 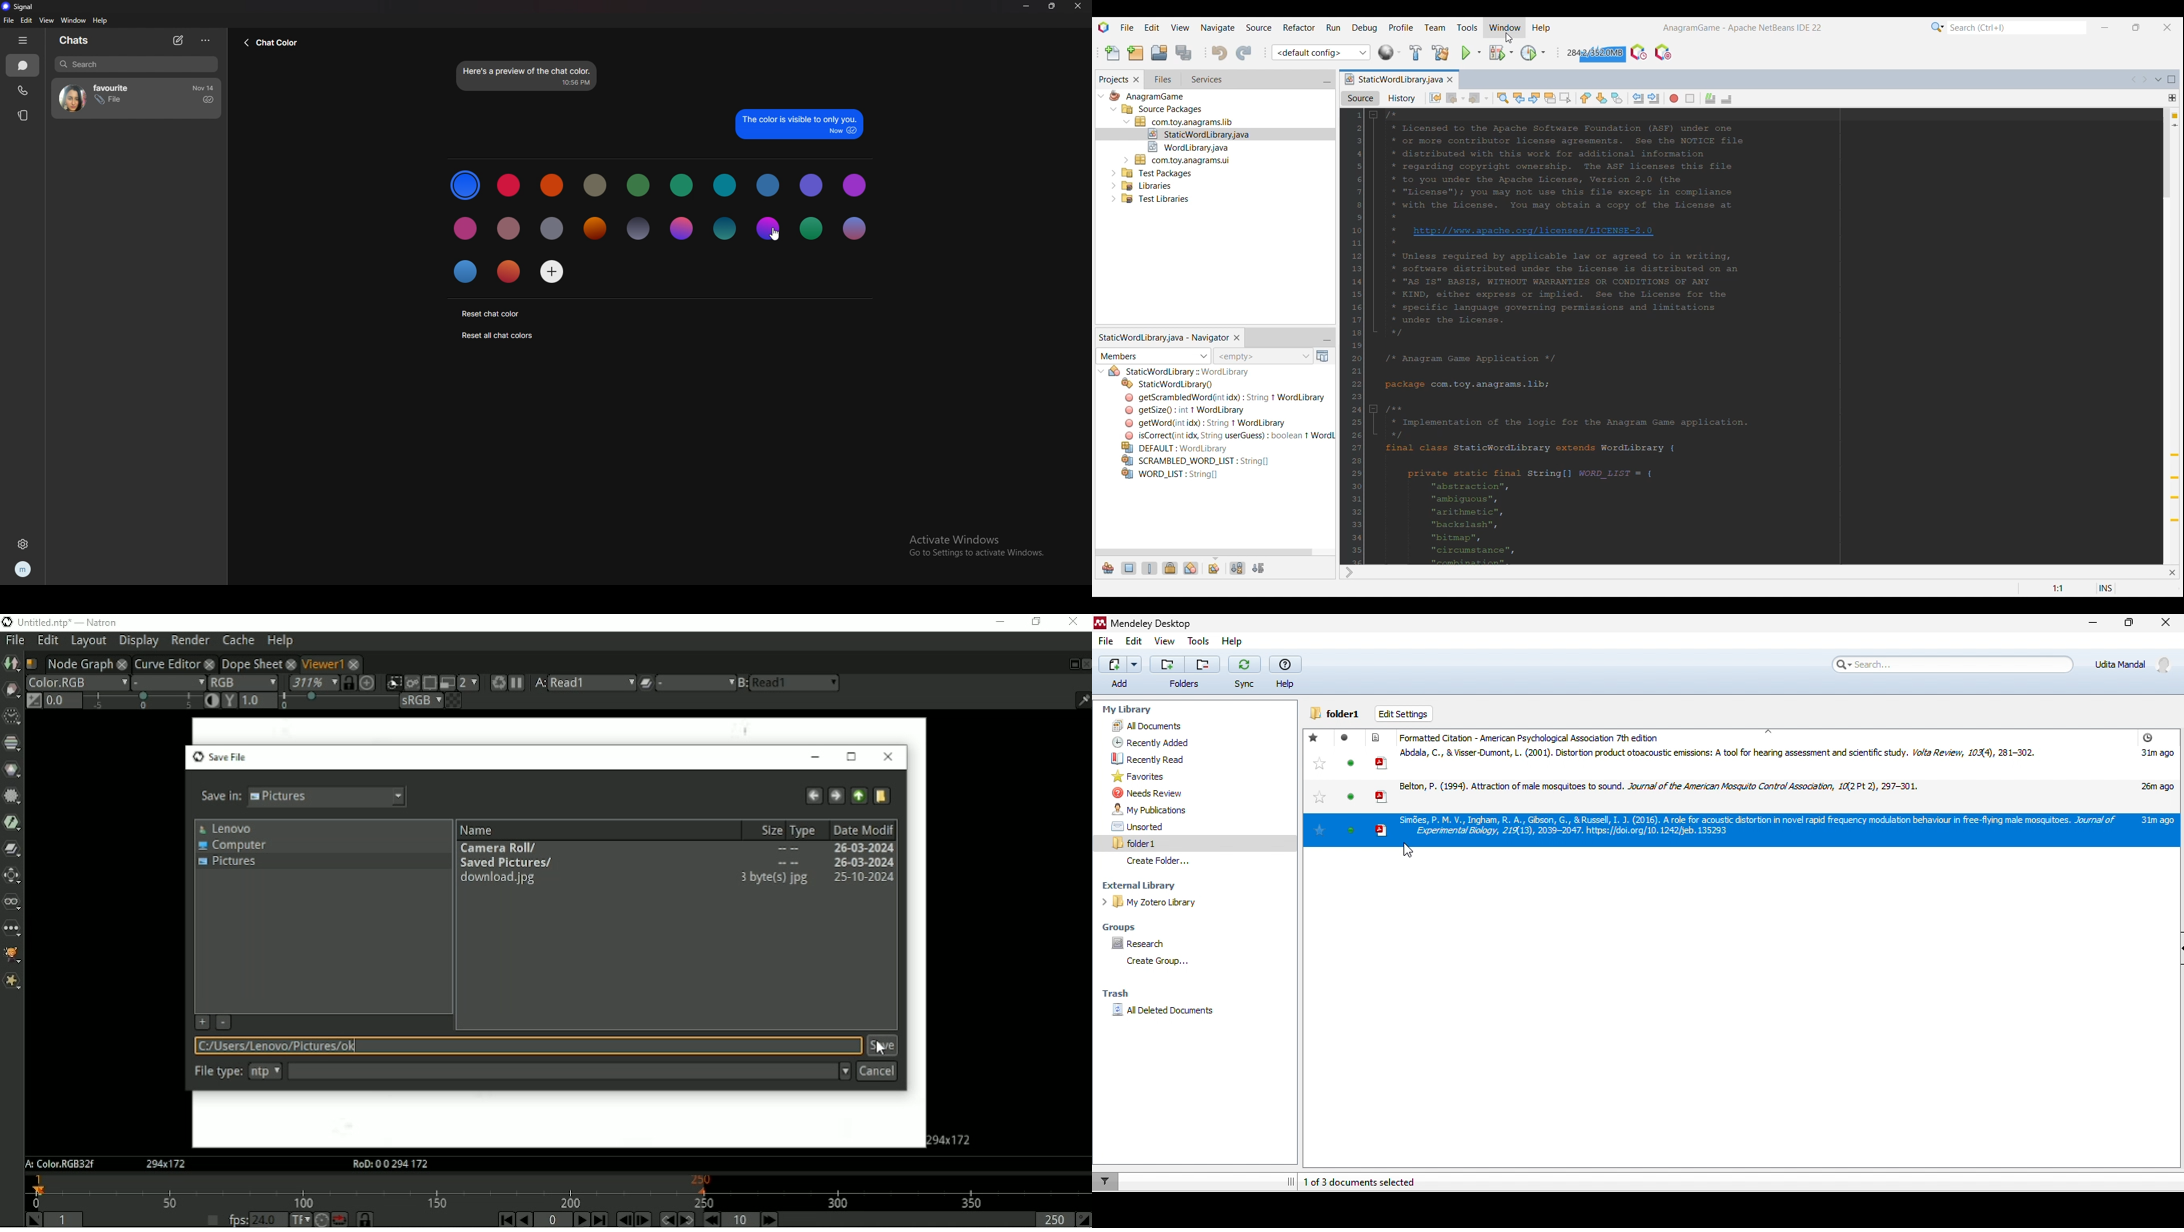 I want to click on Click to force garbage collection, so click(x=1595, y=52).